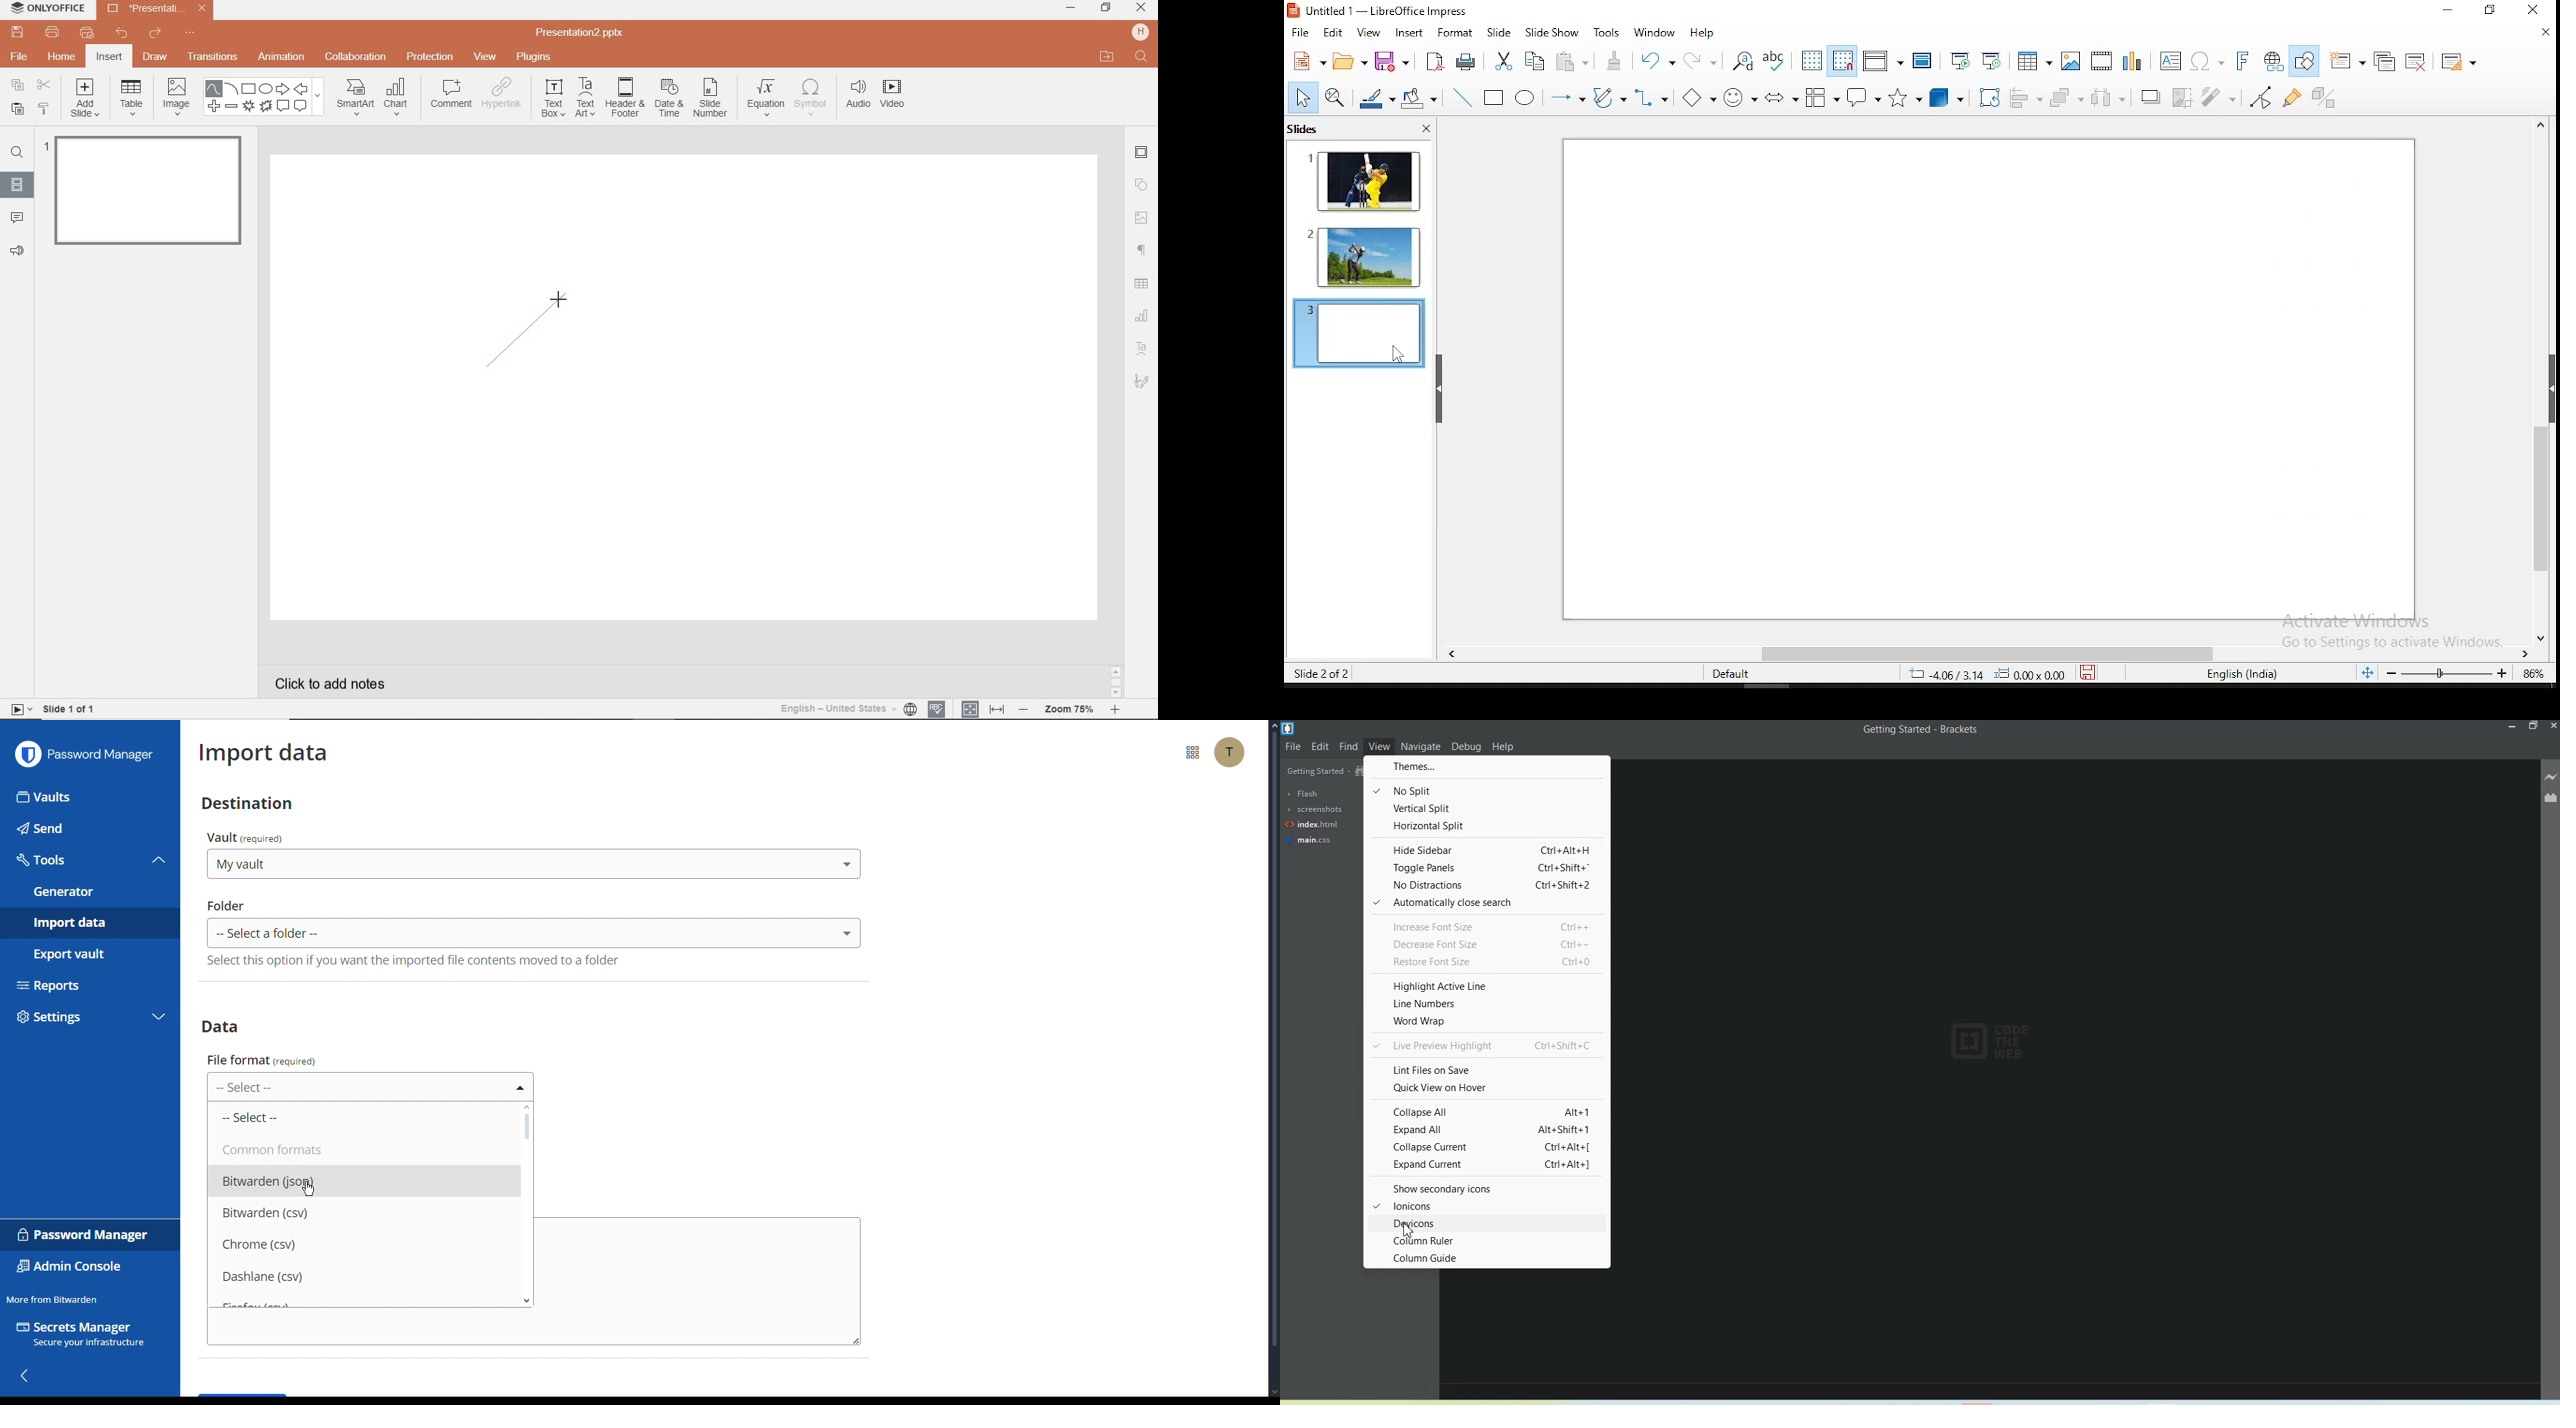 Image resolution: width=2576 pixels, height=1428 pixels. What do you see at coordinates (1071, 8) in the screenshot?
I see `MINIMIZE` at bounding box center [1071, 8].